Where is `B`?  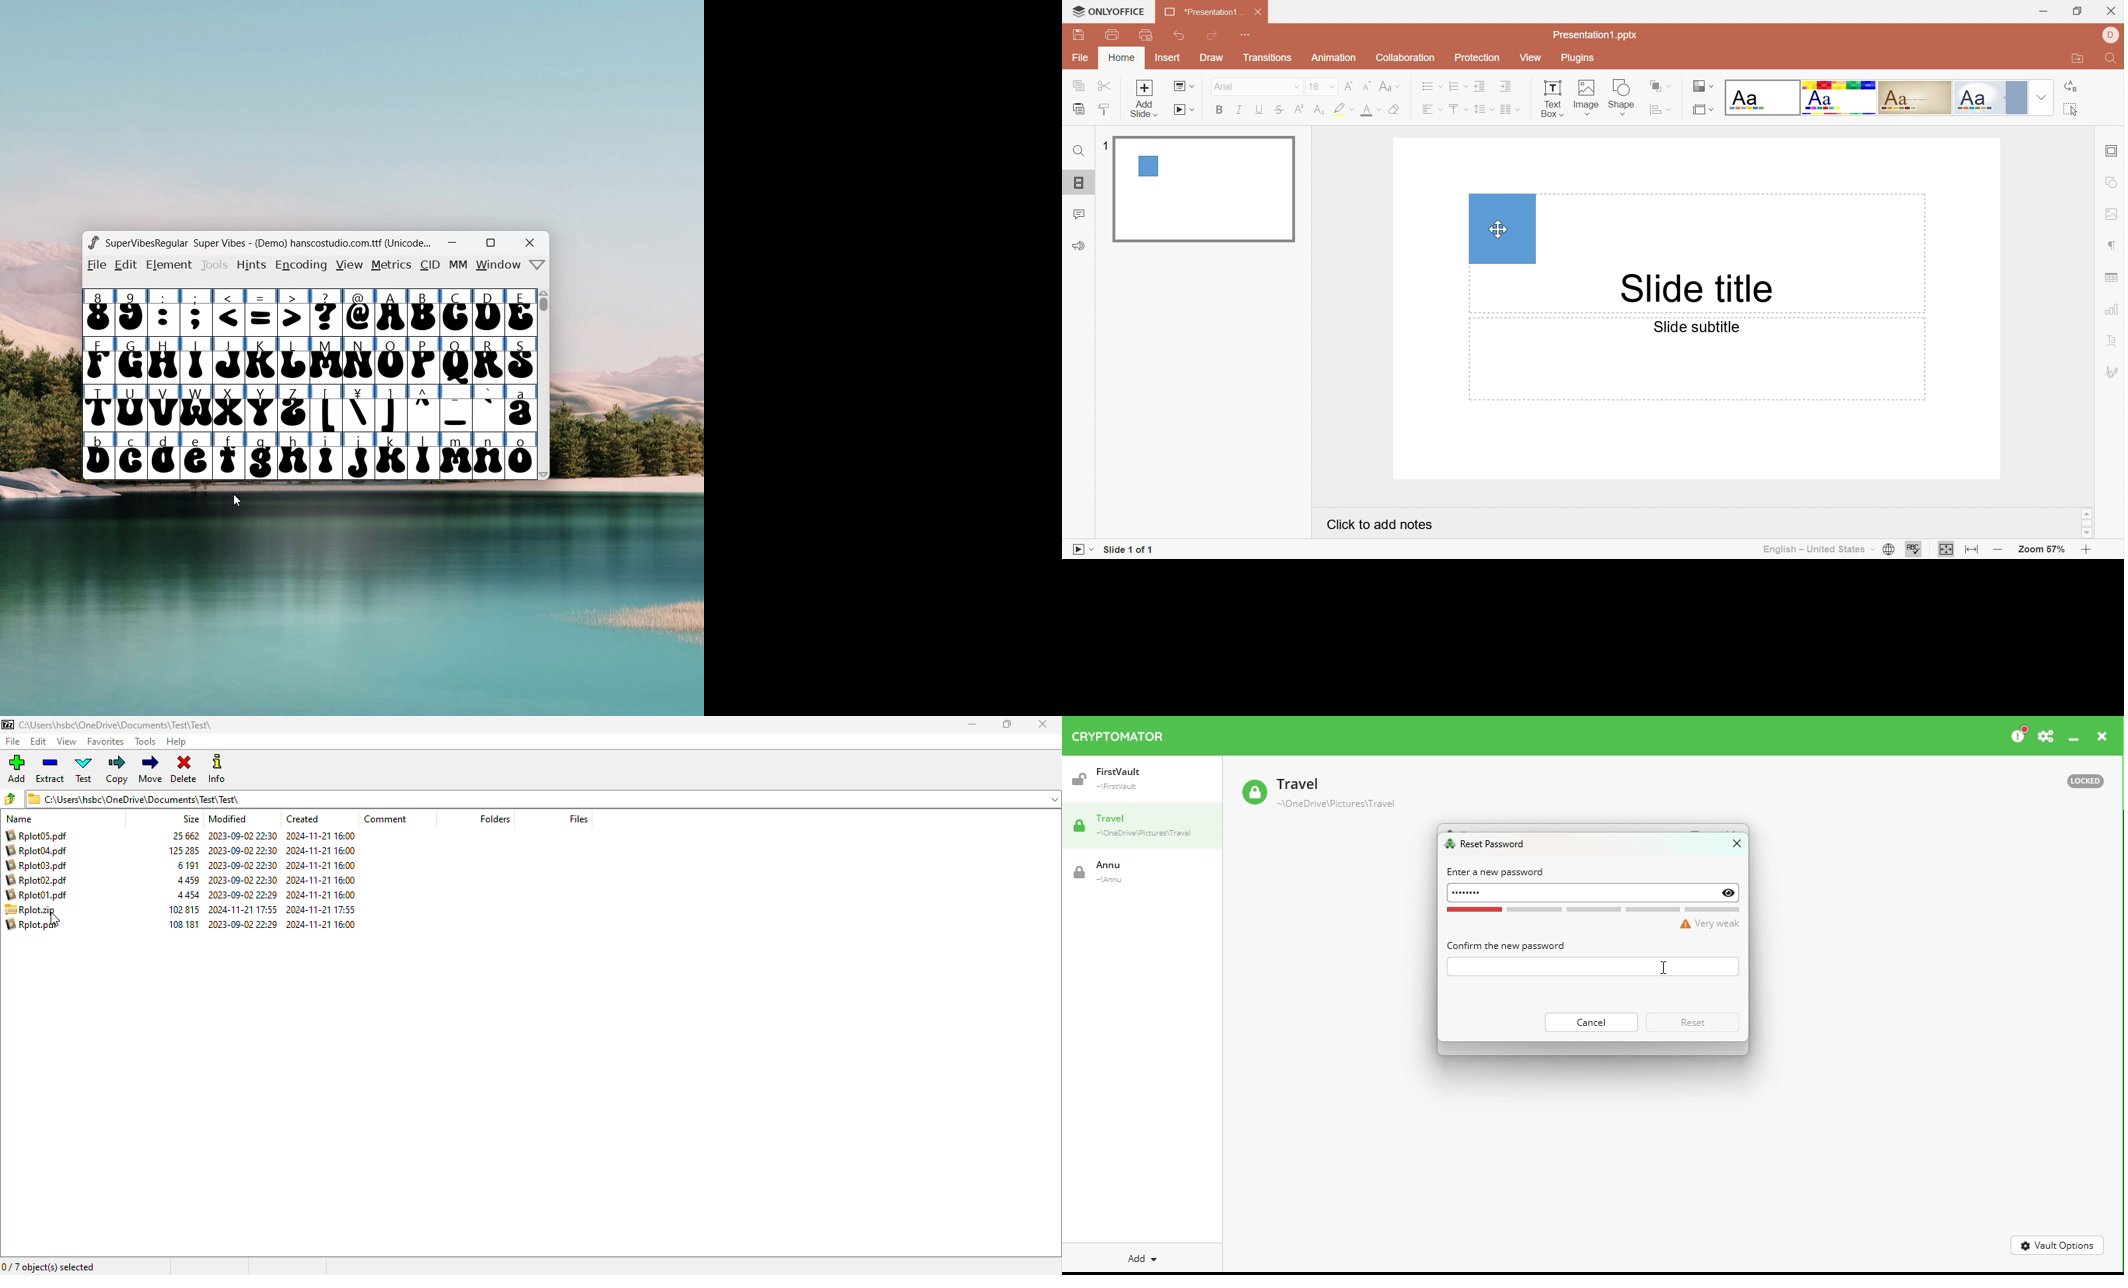
B is located at coordinates (424, 312).